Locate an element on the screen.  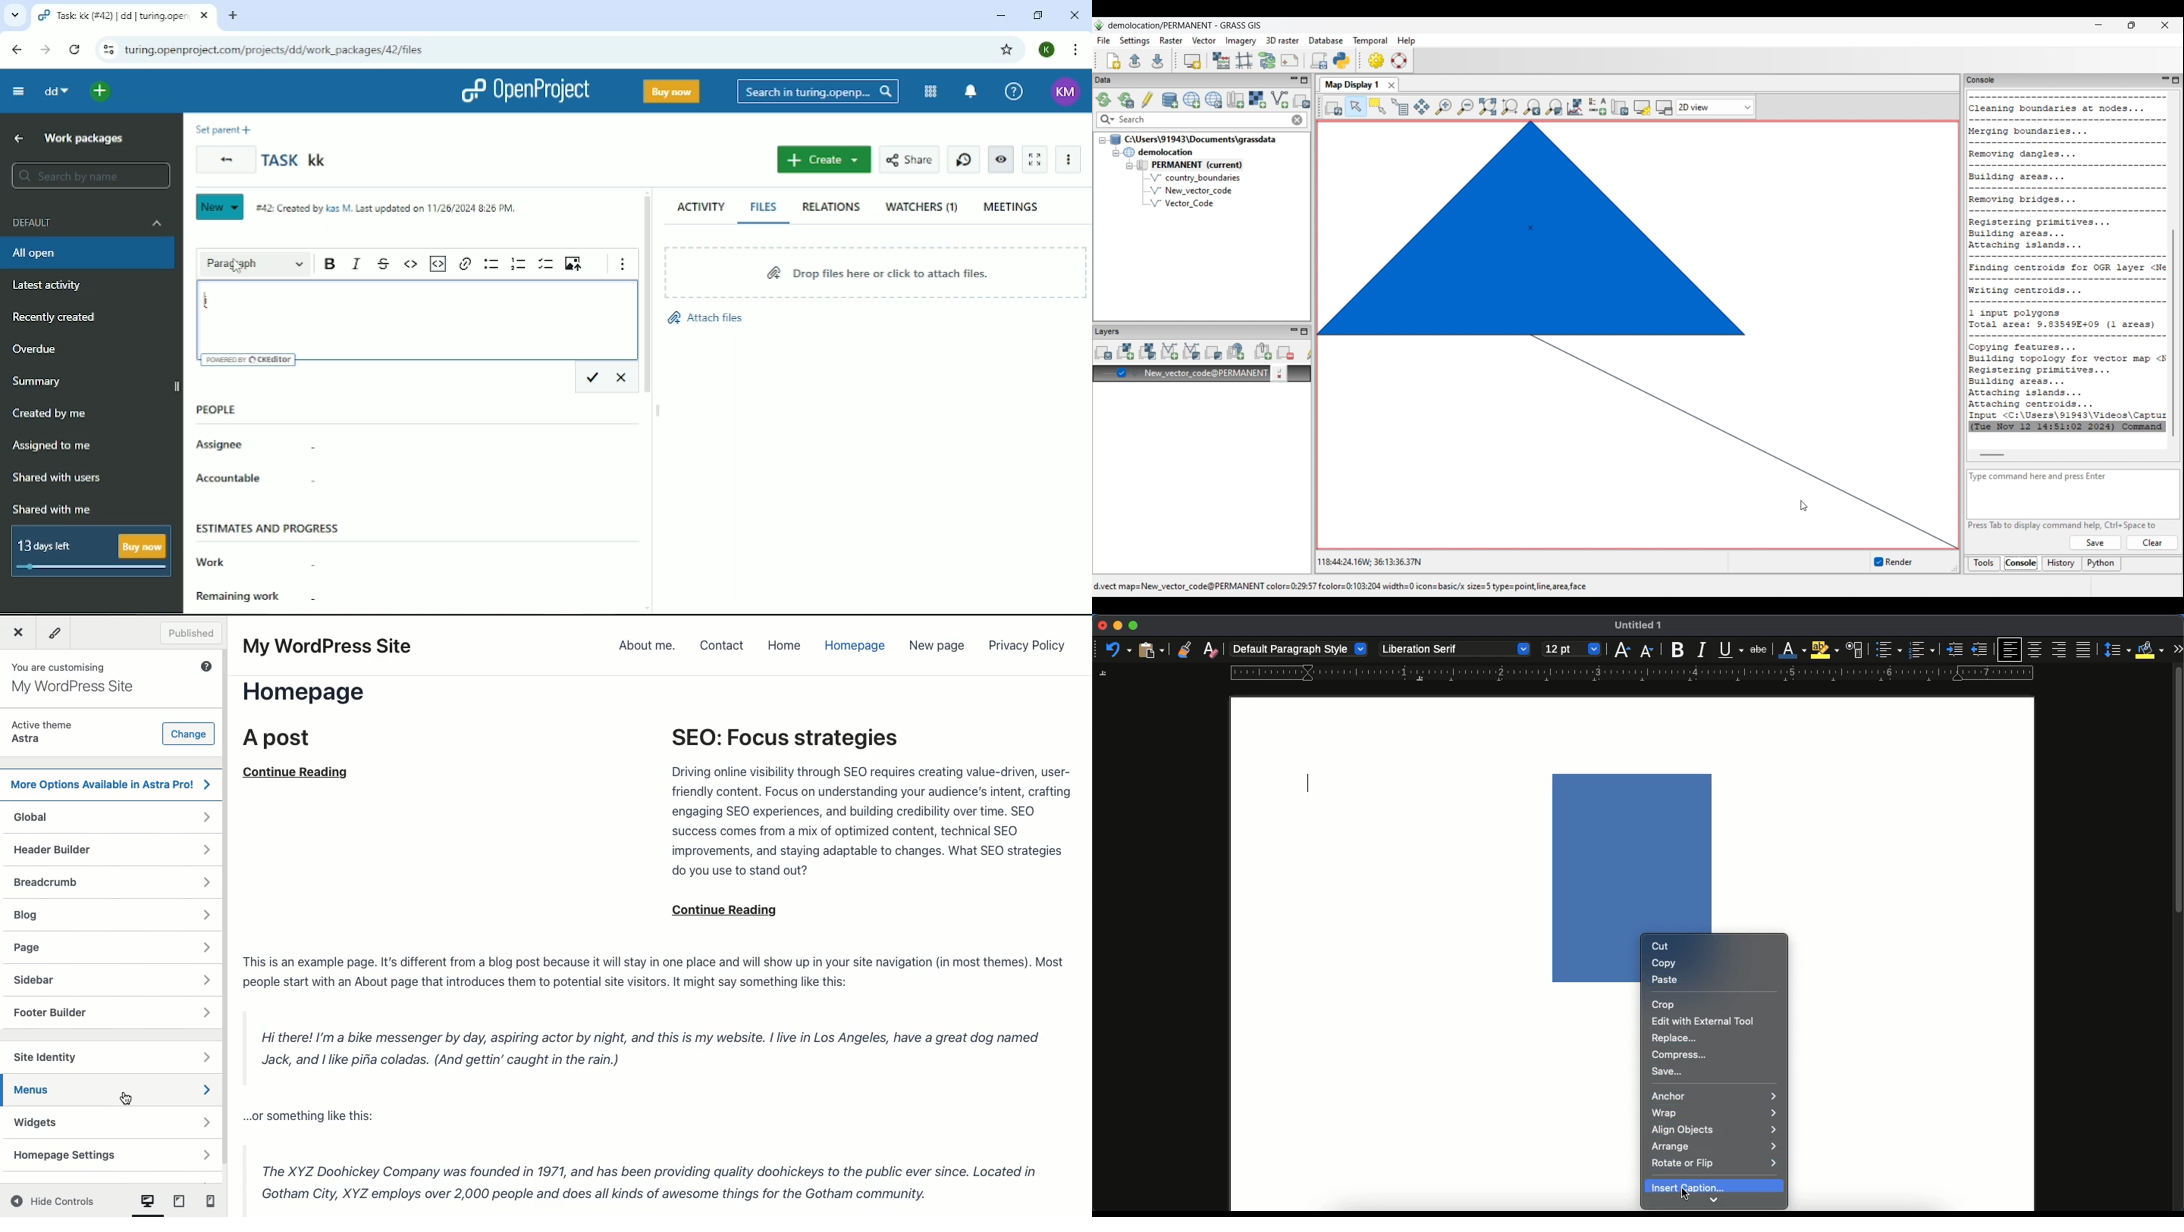
Close is located at coordinates (17, 631).